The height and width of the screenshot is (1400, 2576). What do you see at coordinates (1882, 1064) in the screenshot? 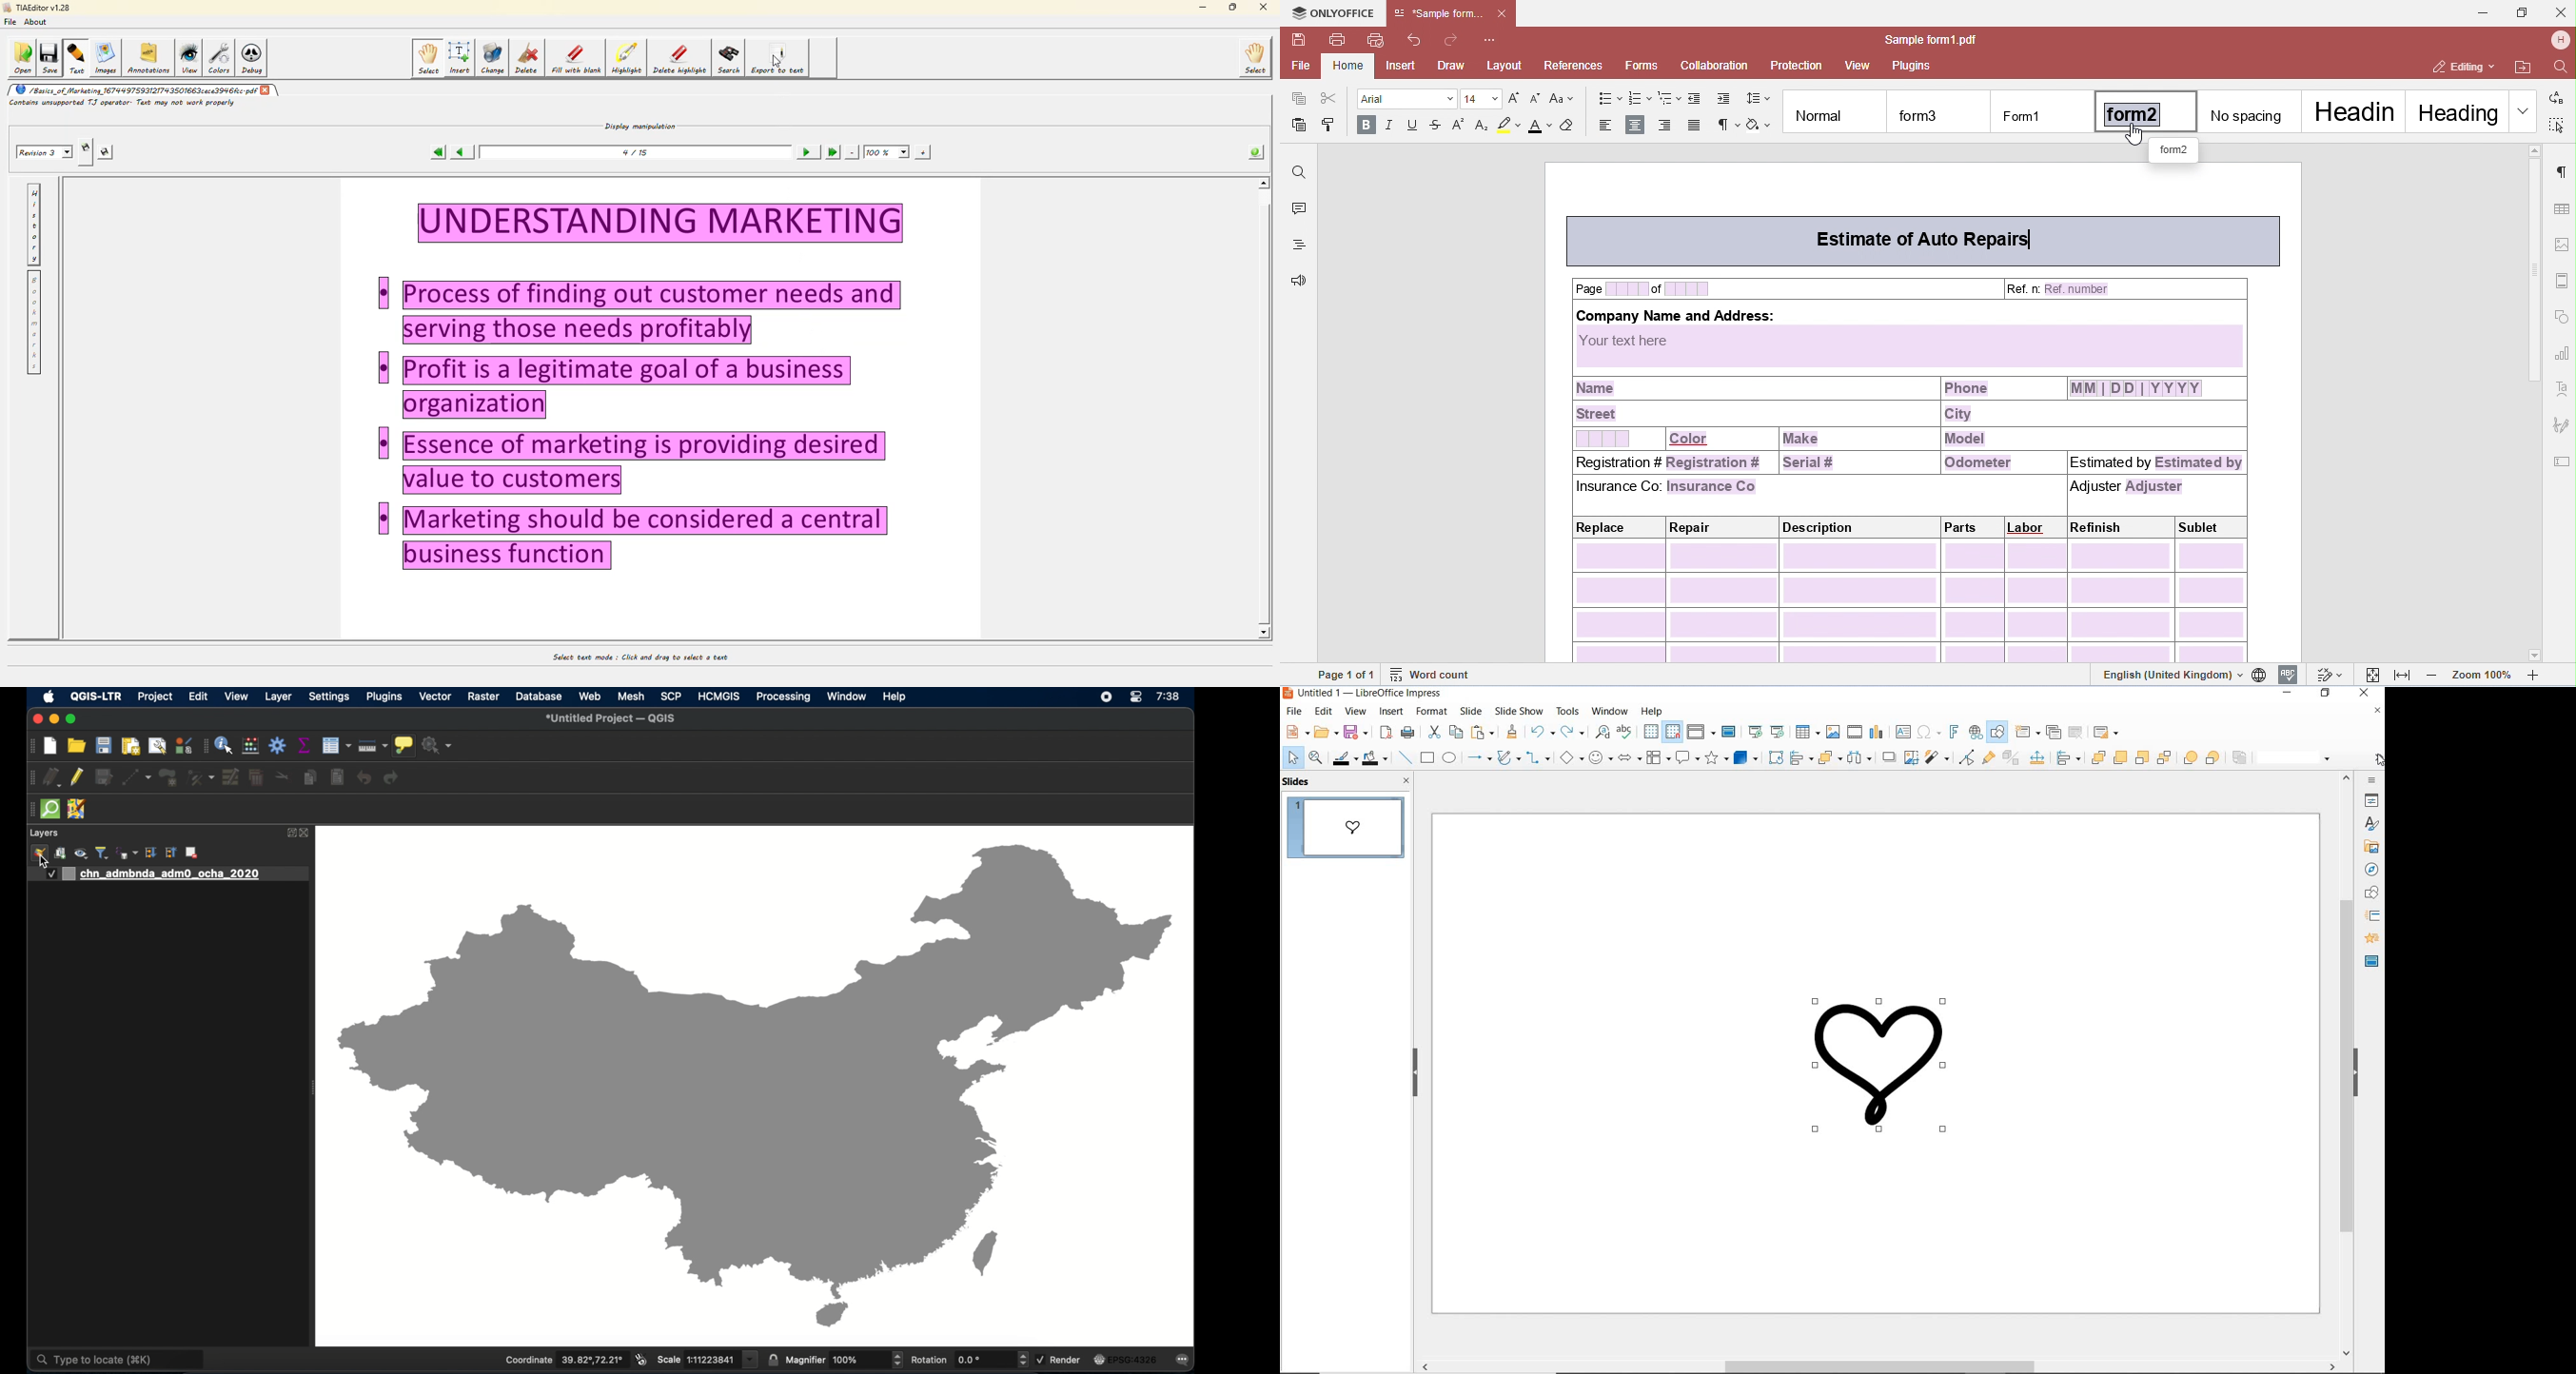
I see `image selected` at bounding box center [1882, 1064].